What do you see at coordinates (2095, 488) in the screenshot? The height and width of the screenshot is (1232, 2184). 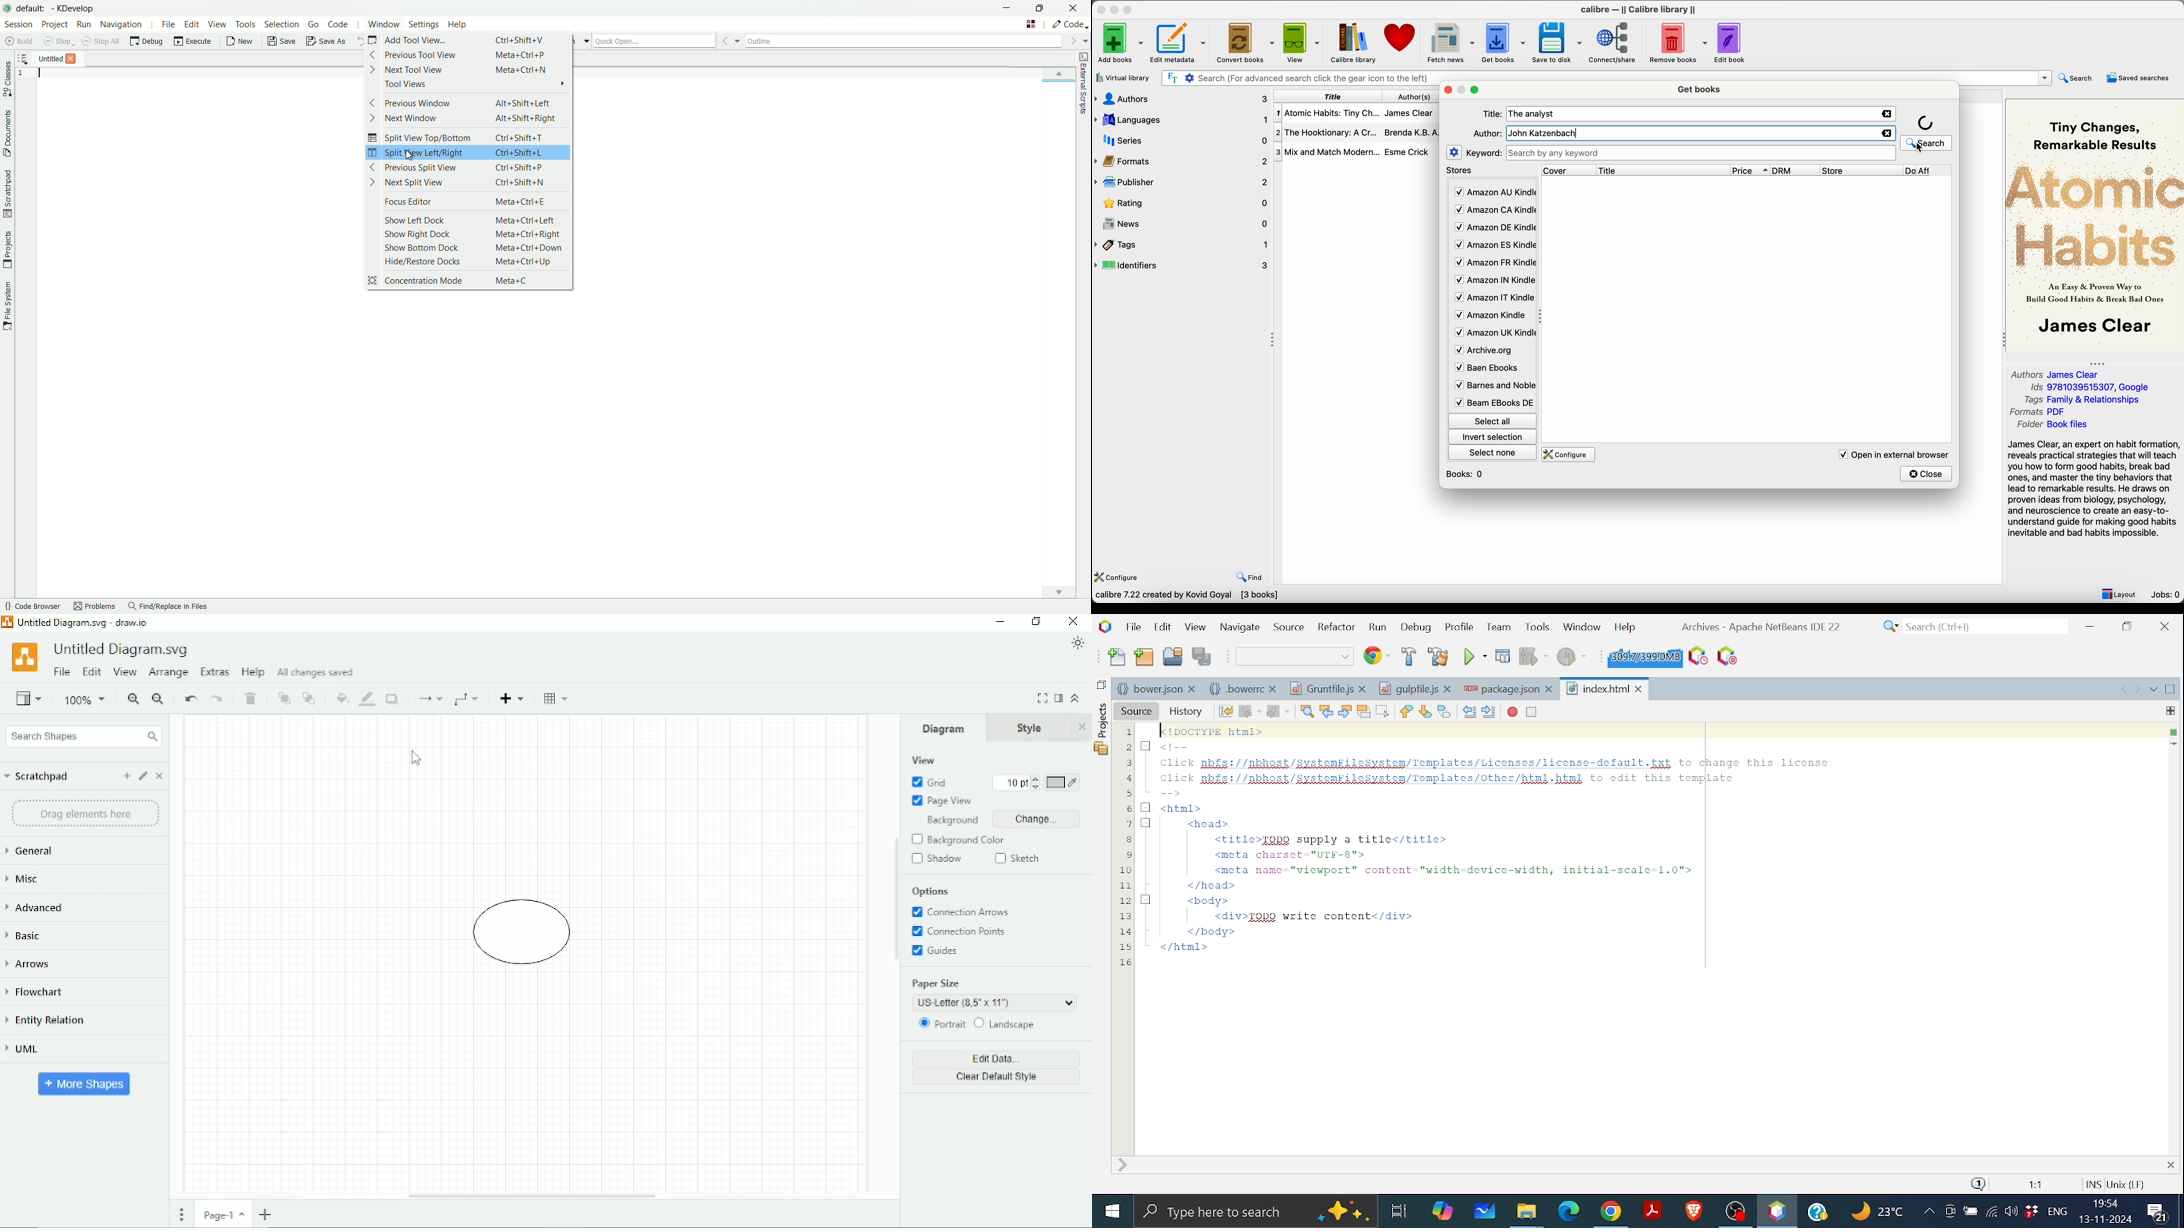 I see `synopsis` at bounding box center [2095, 488].